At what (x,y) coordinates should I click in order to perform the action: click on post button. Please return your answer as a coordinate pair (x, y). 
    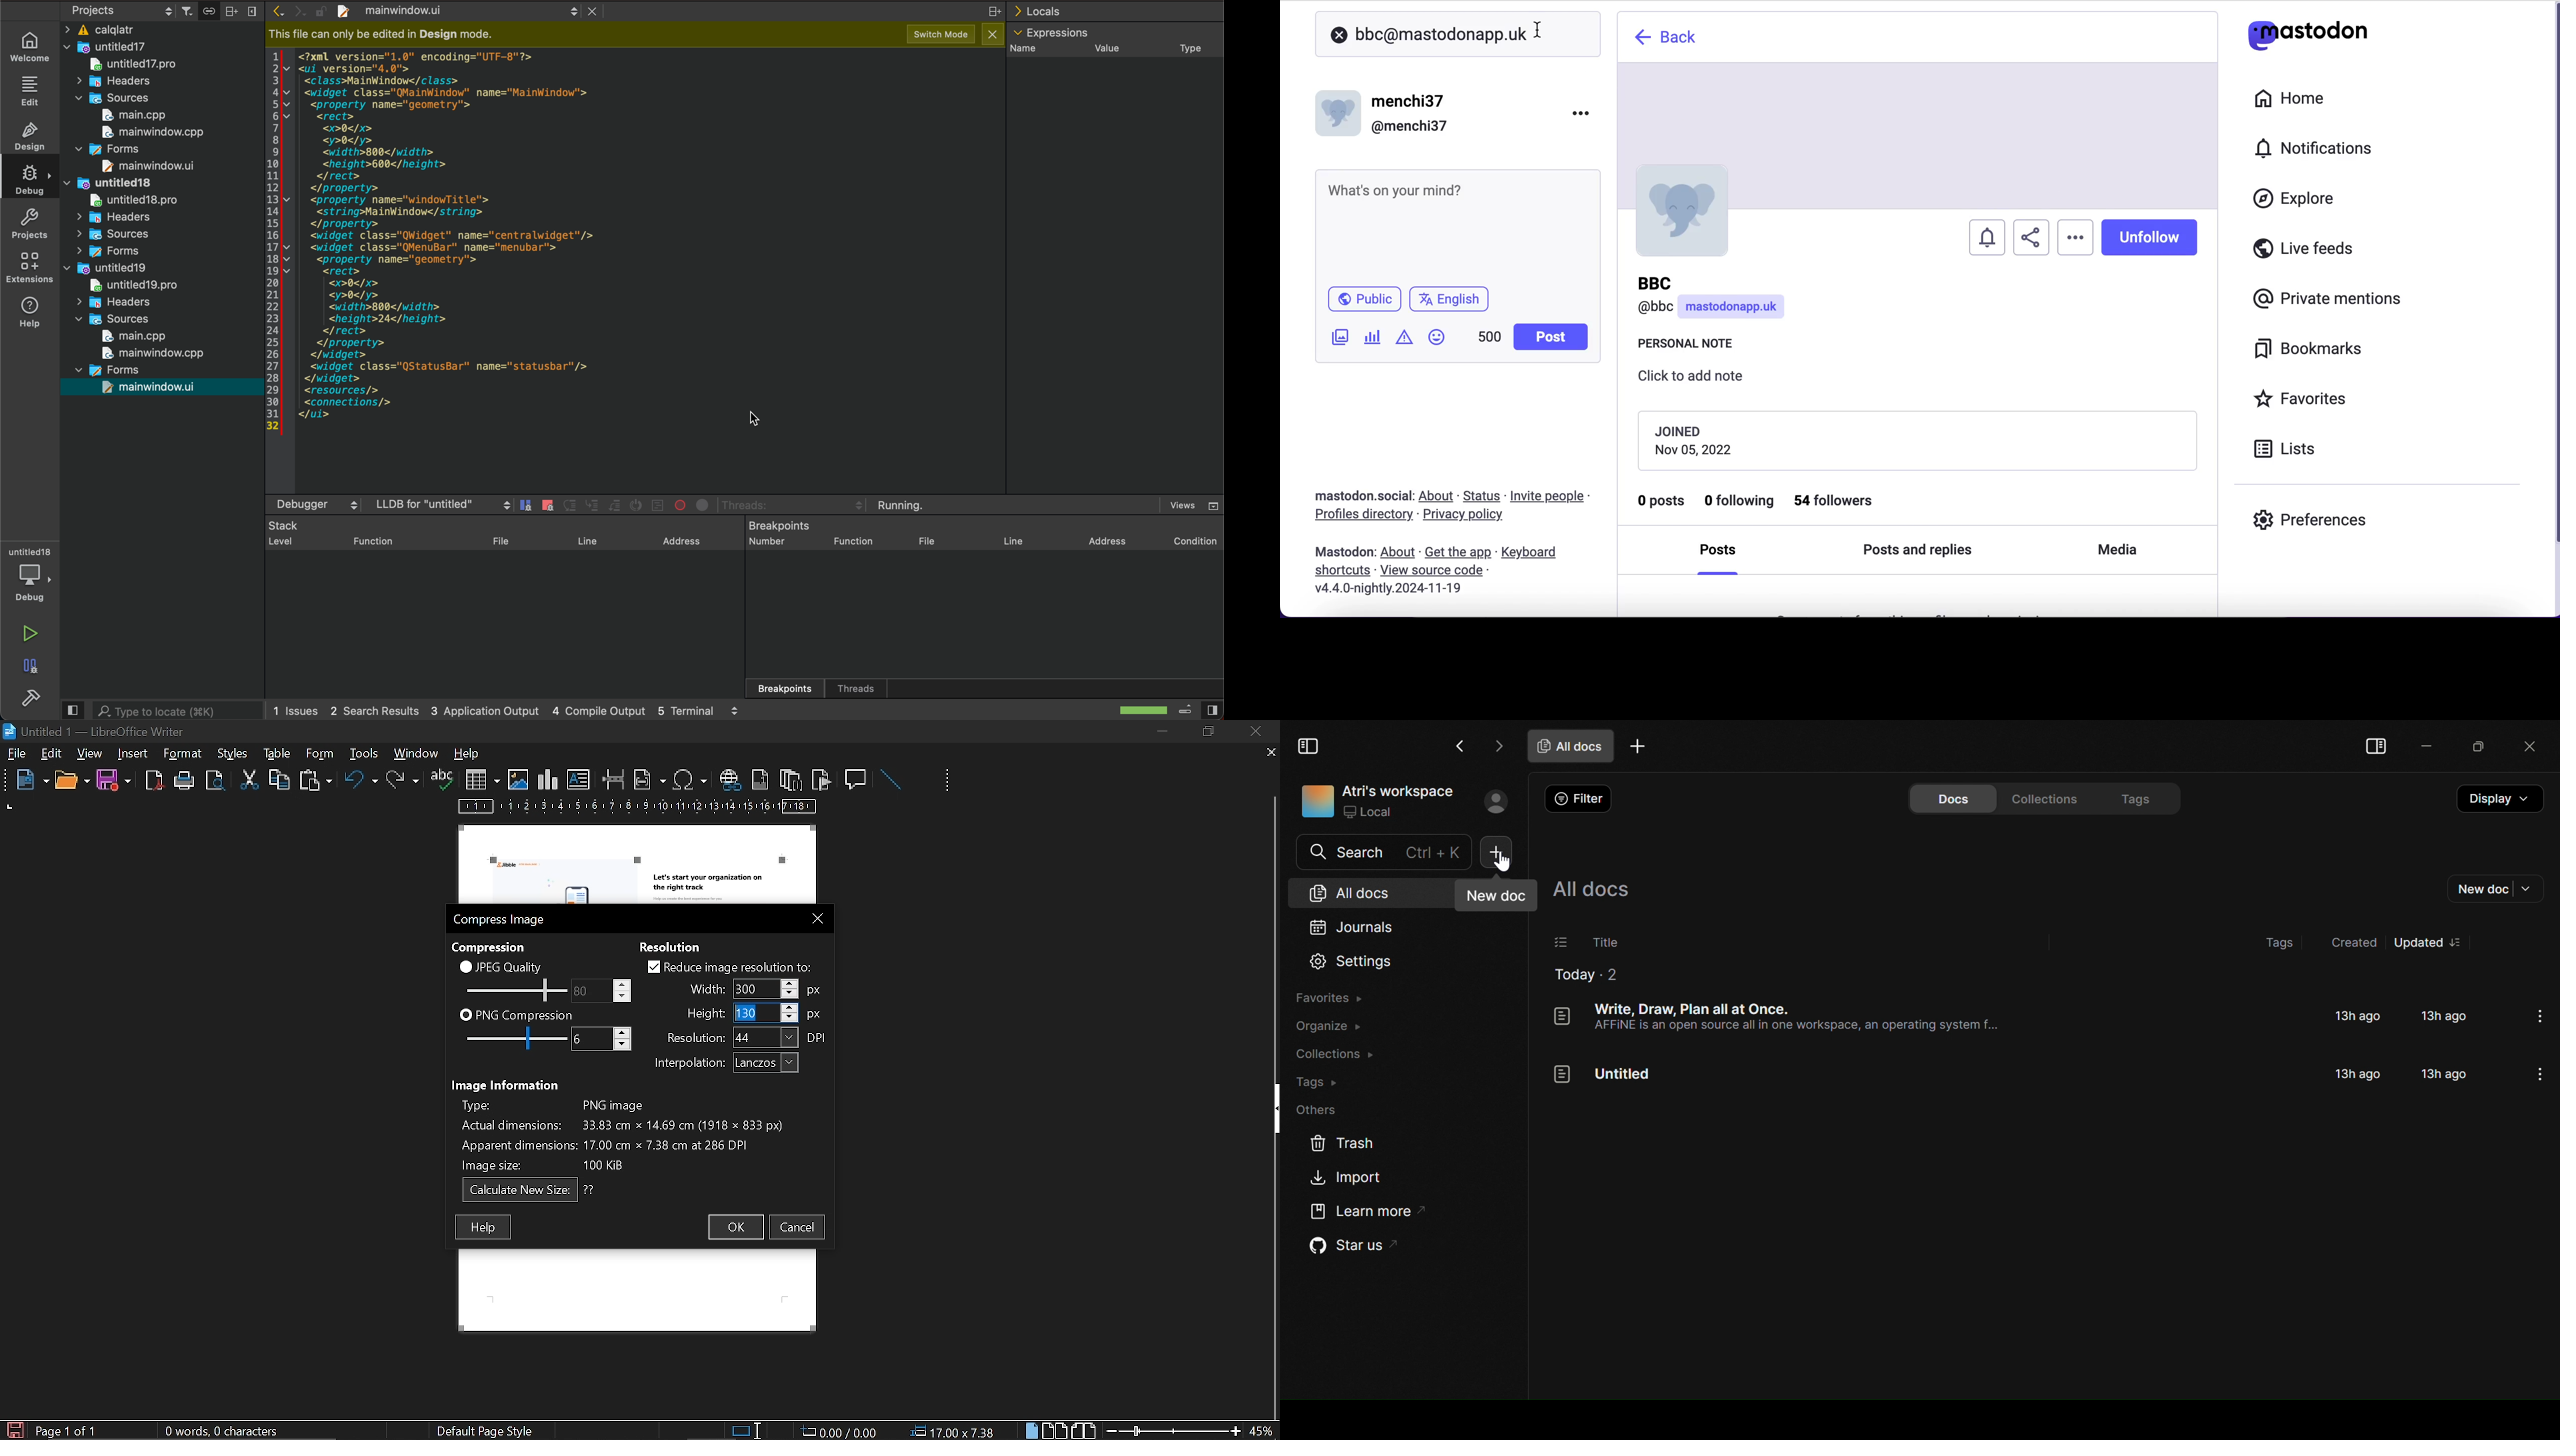
    Looking at the image, I should click on (1554, 337).